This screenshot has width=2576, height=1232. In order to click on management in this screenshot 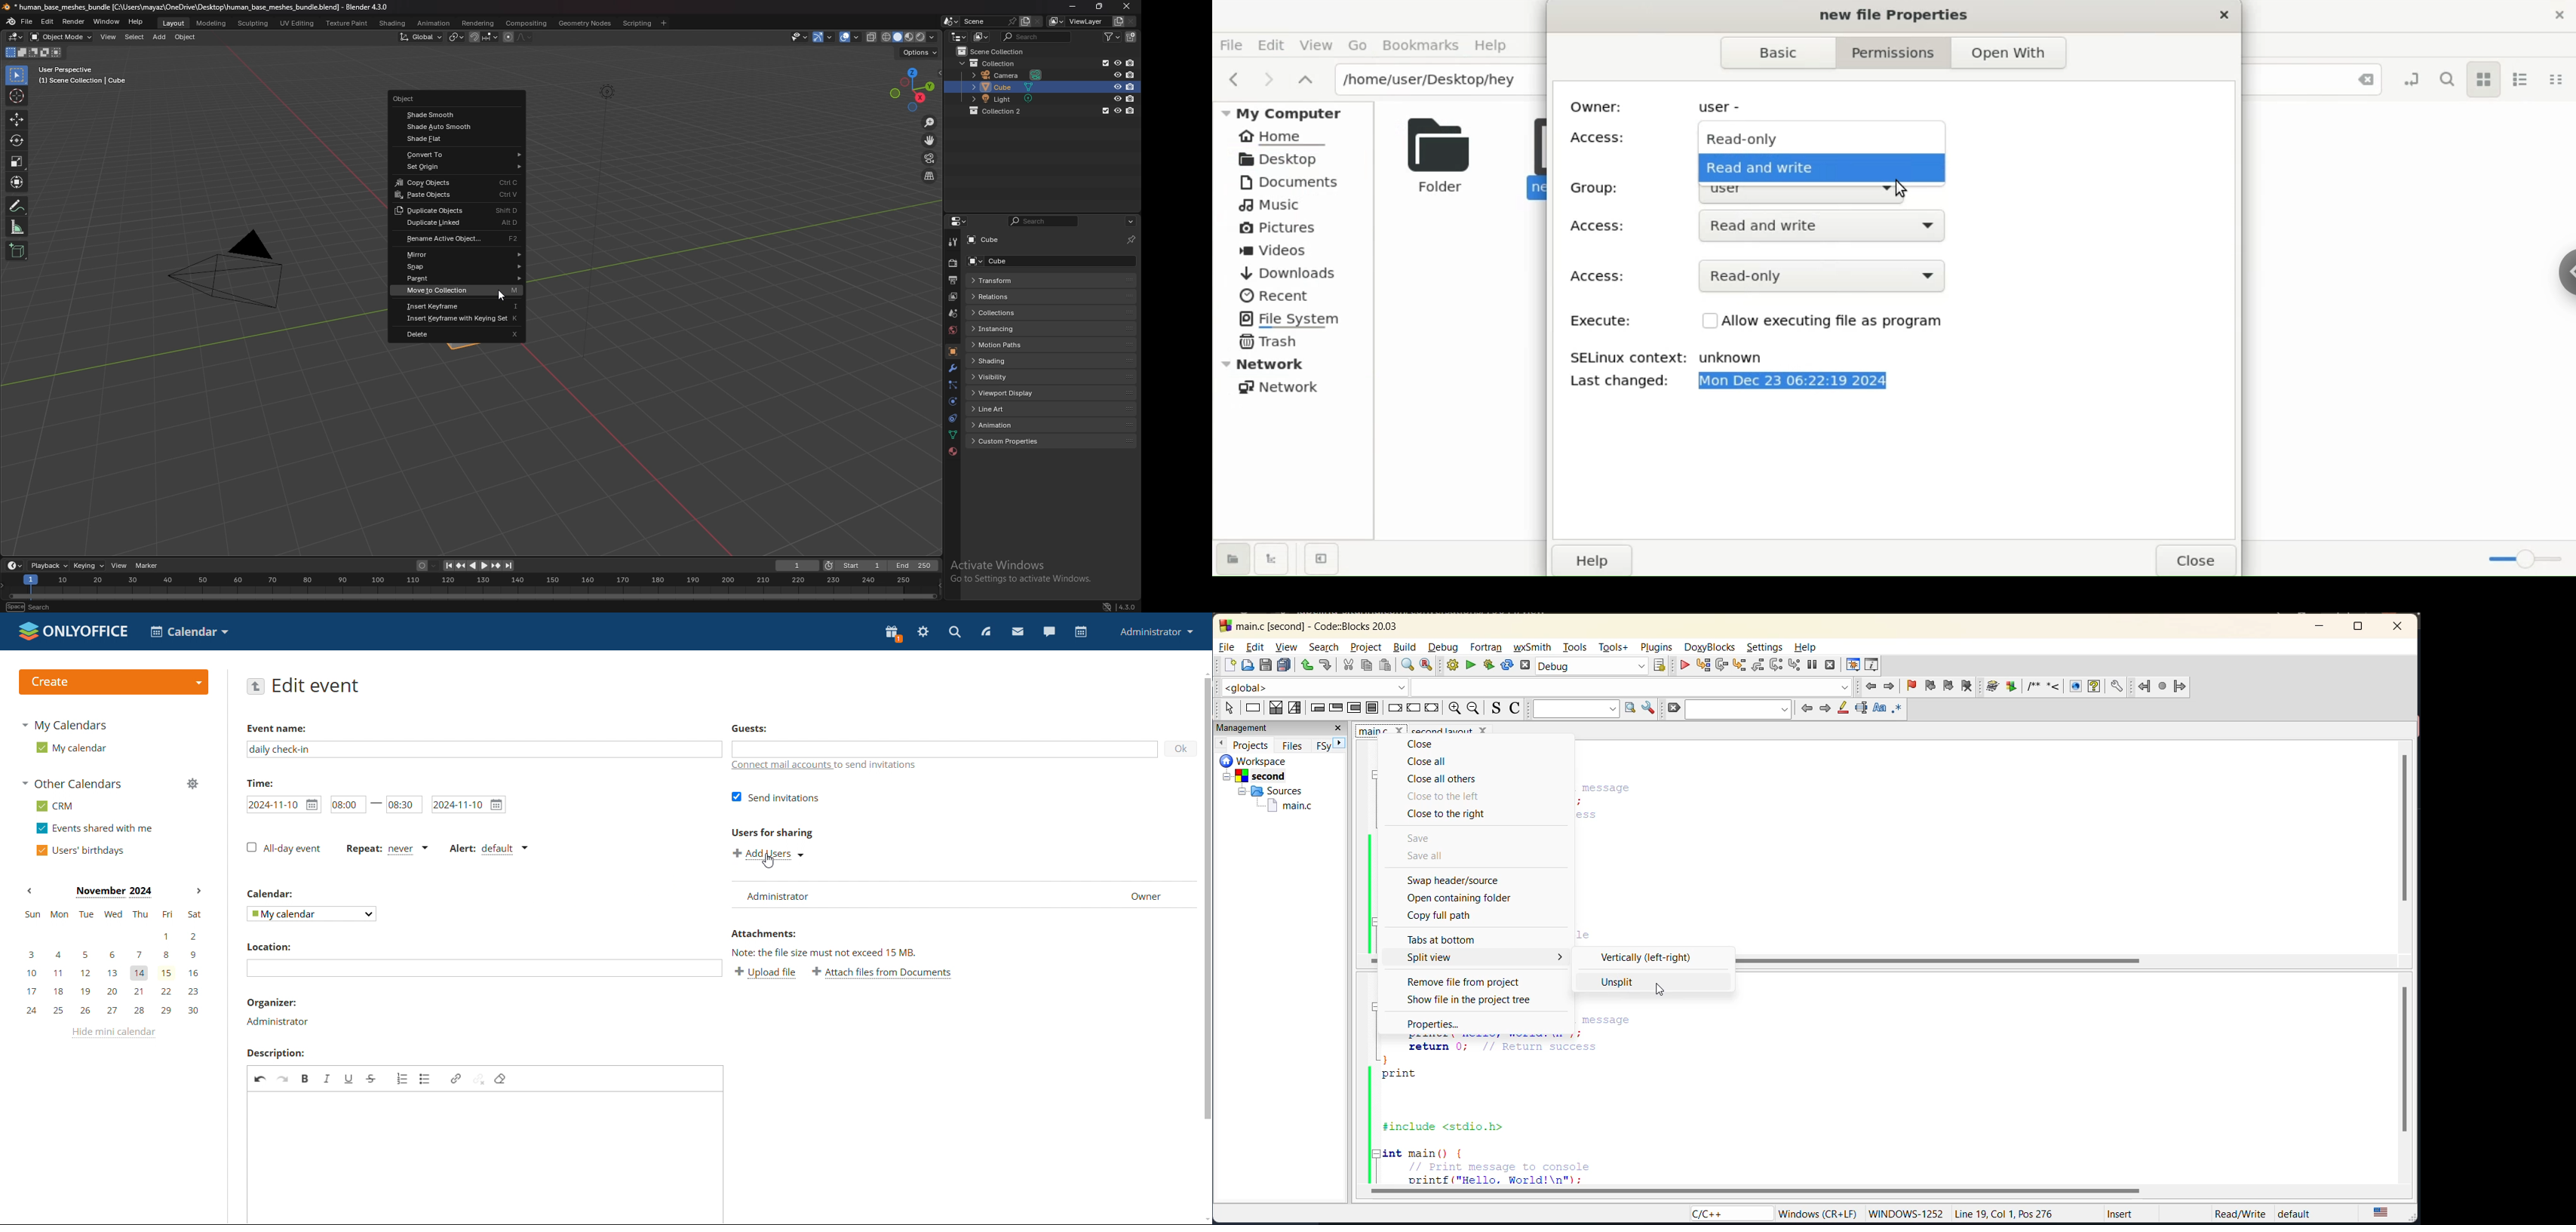, I will do `click(1246, 727)`.